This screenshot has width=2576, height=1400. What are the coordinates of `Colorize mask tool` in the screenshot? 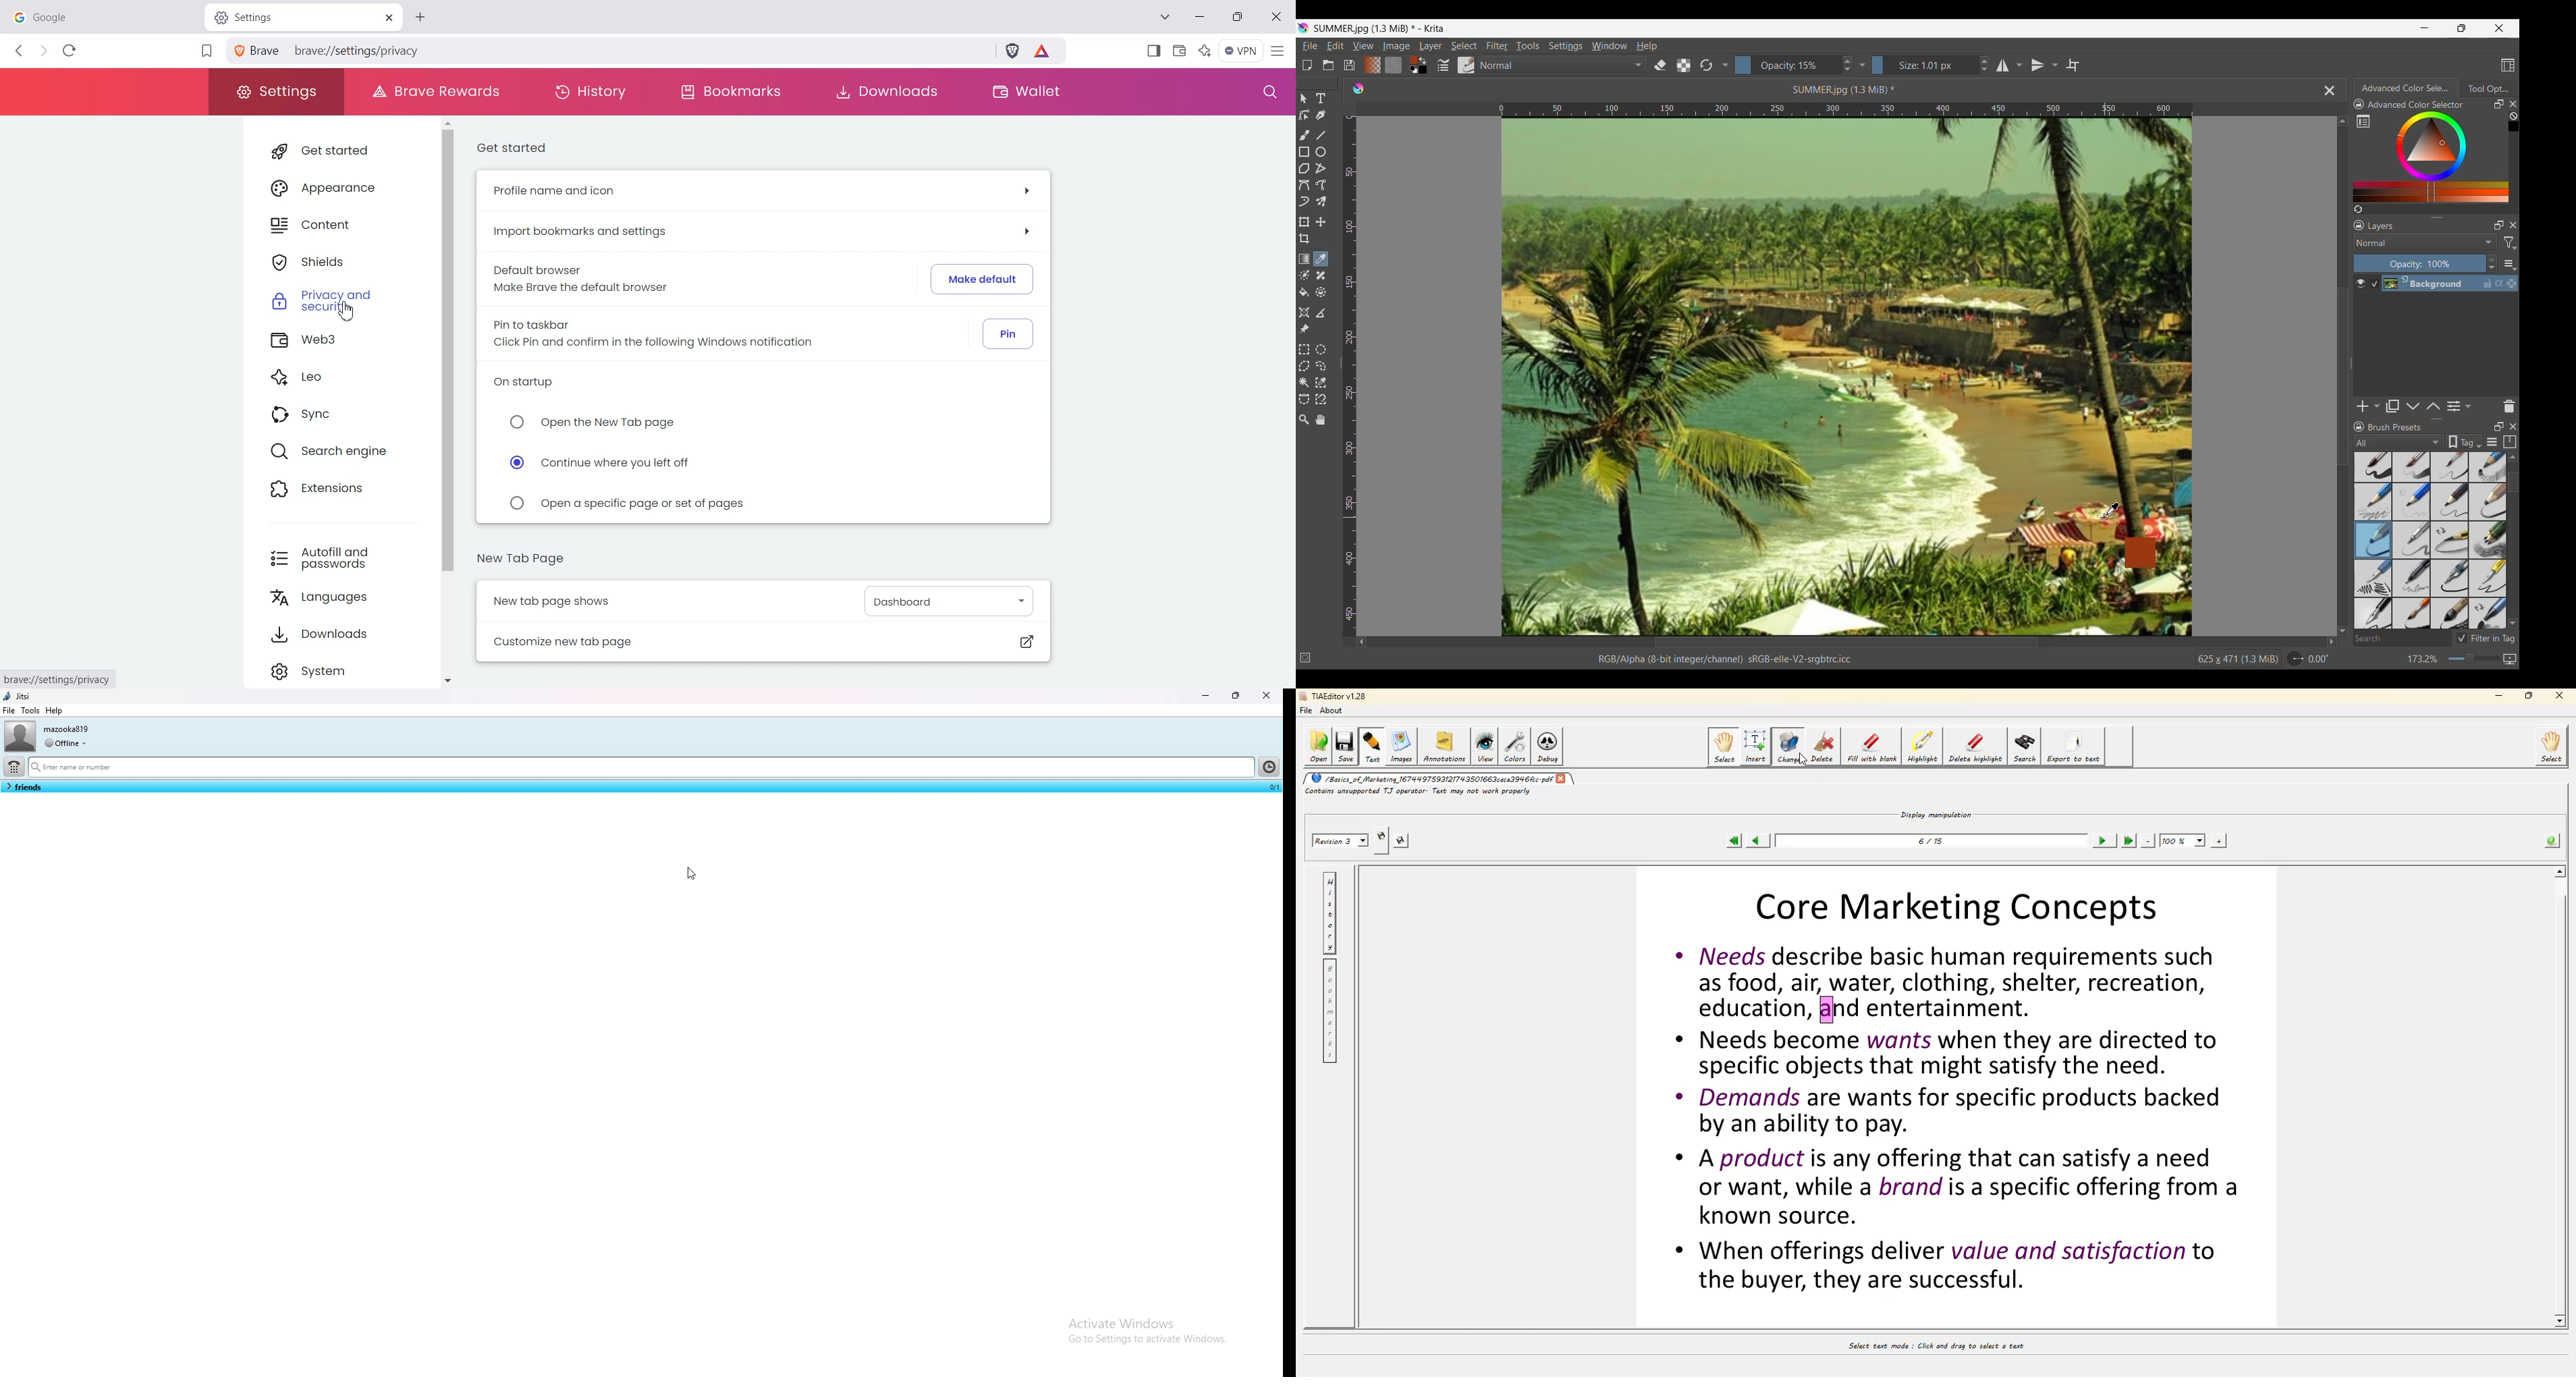 It's located at (1305, 275).